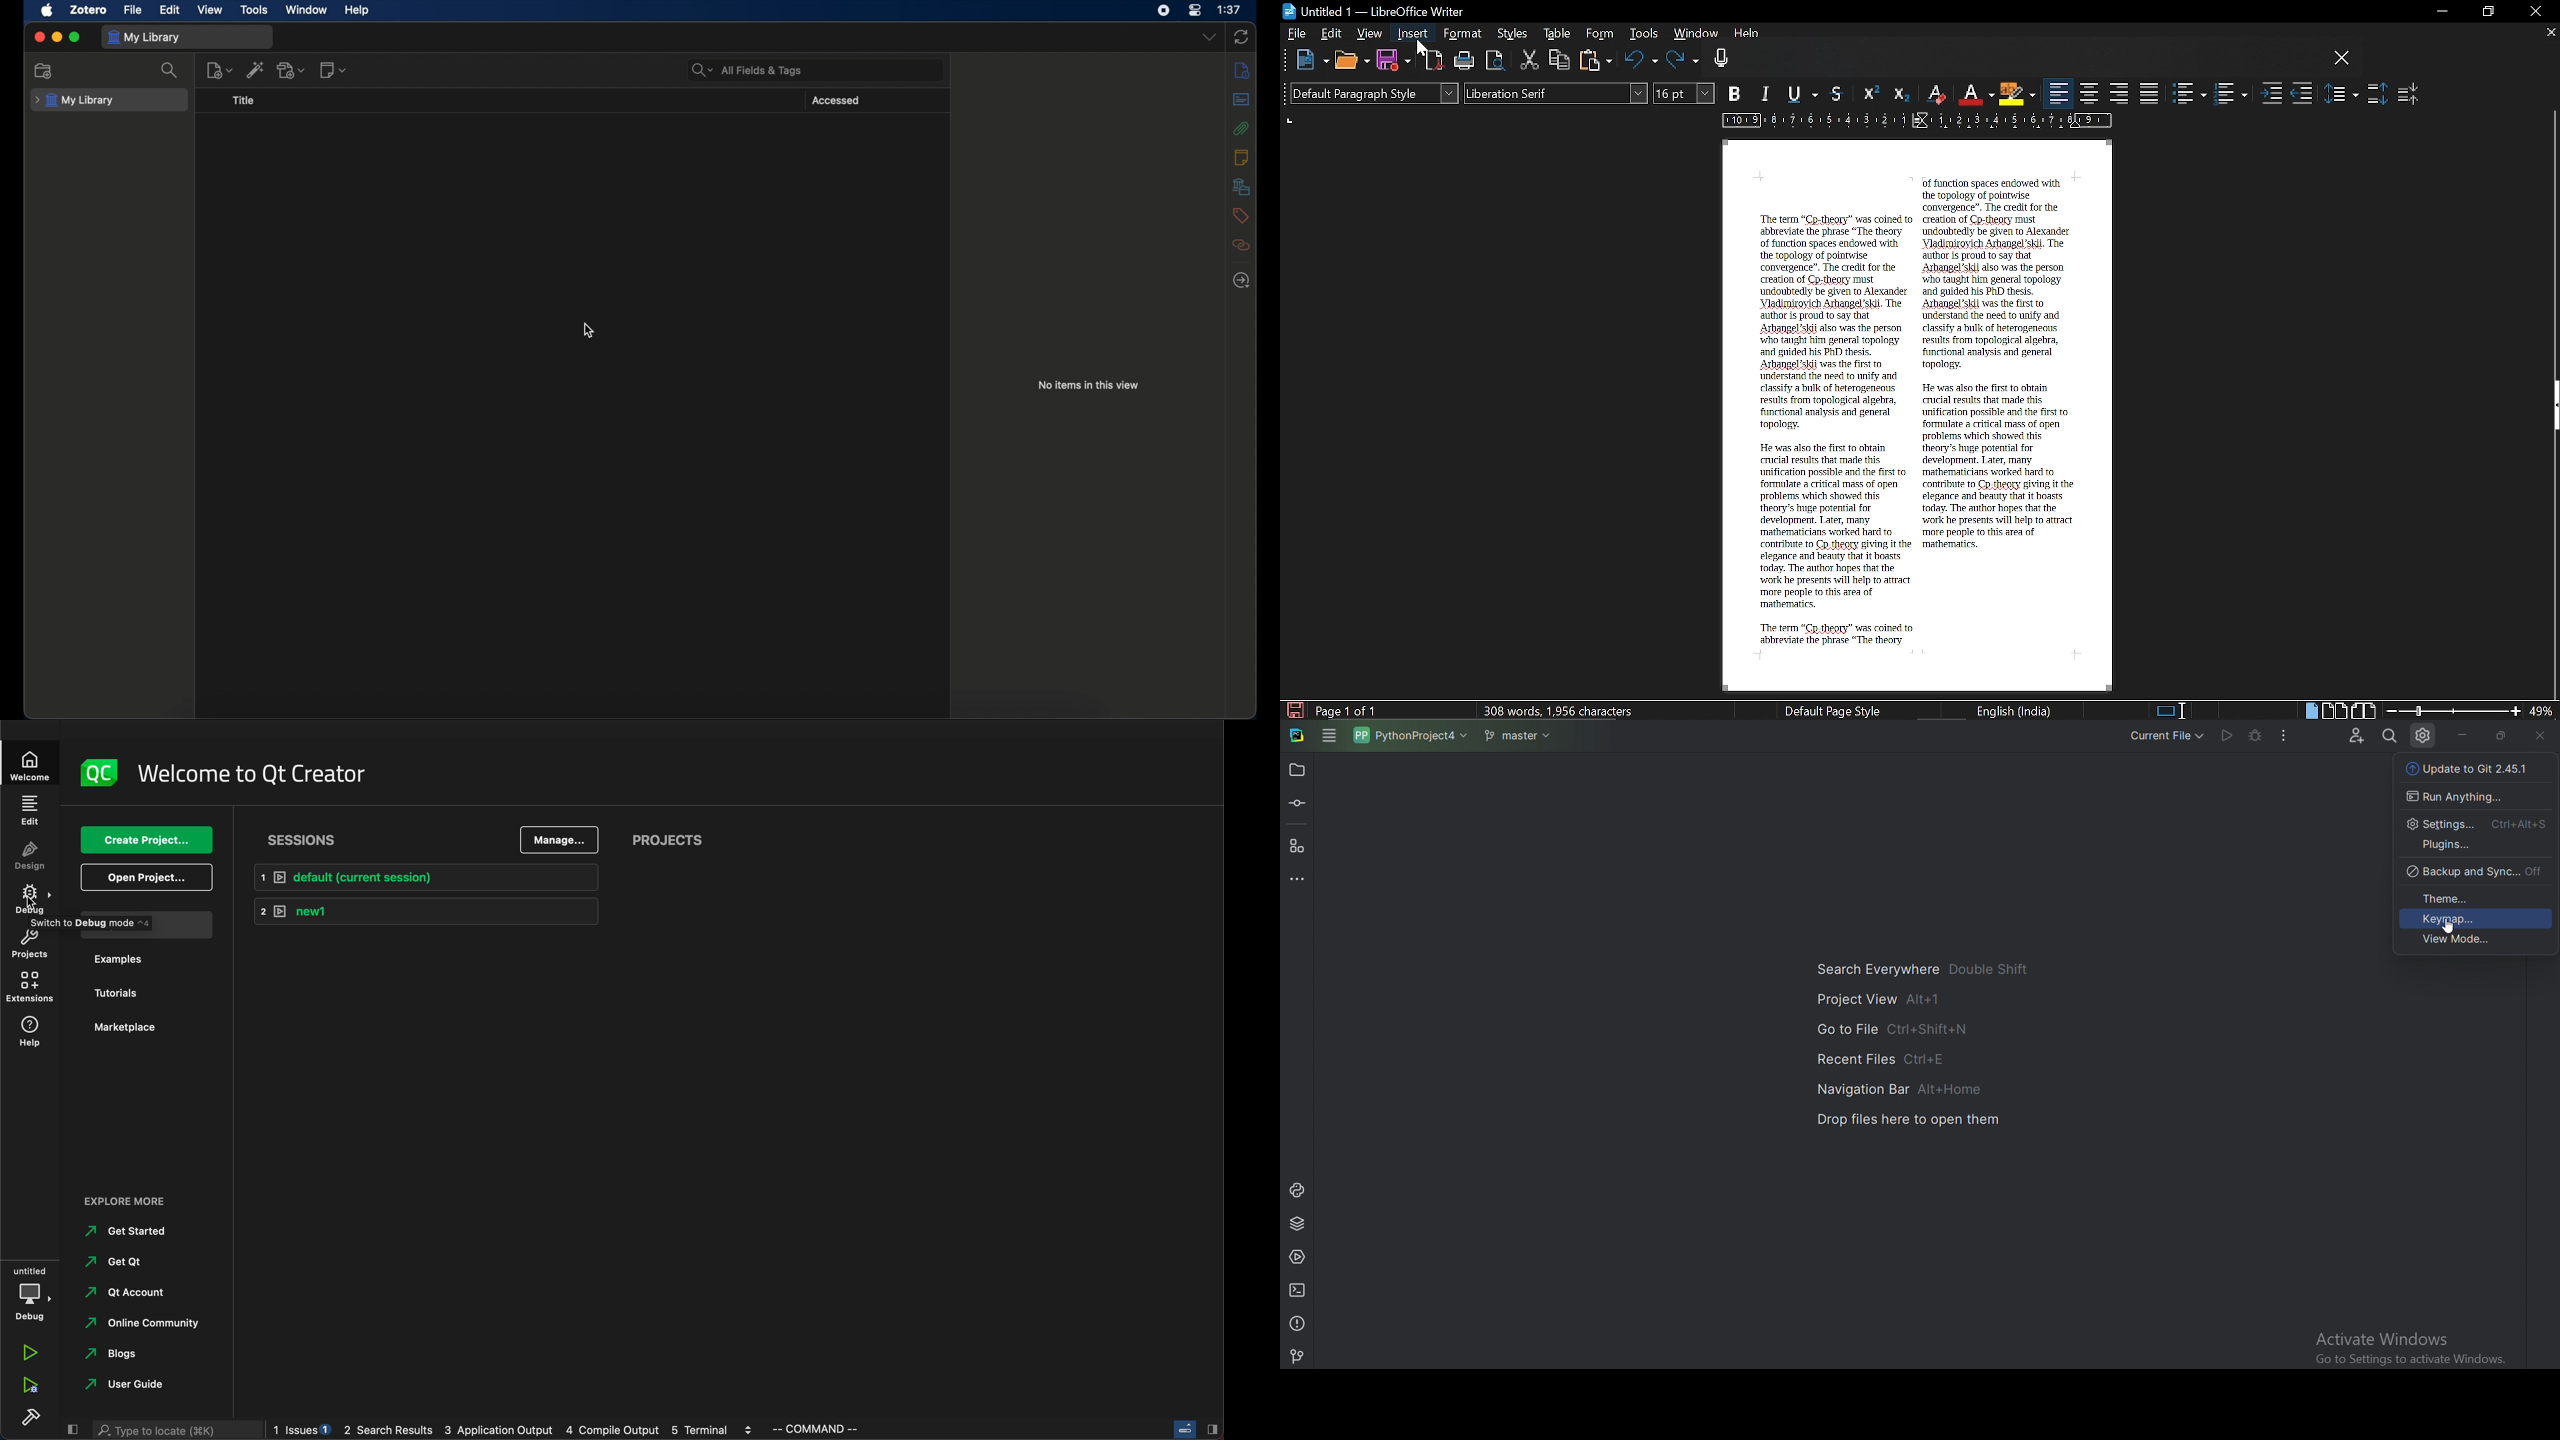 Image resolution: width=2576 pixels, height=1456 pixels. I want to click on locate, so click(1241, 281).